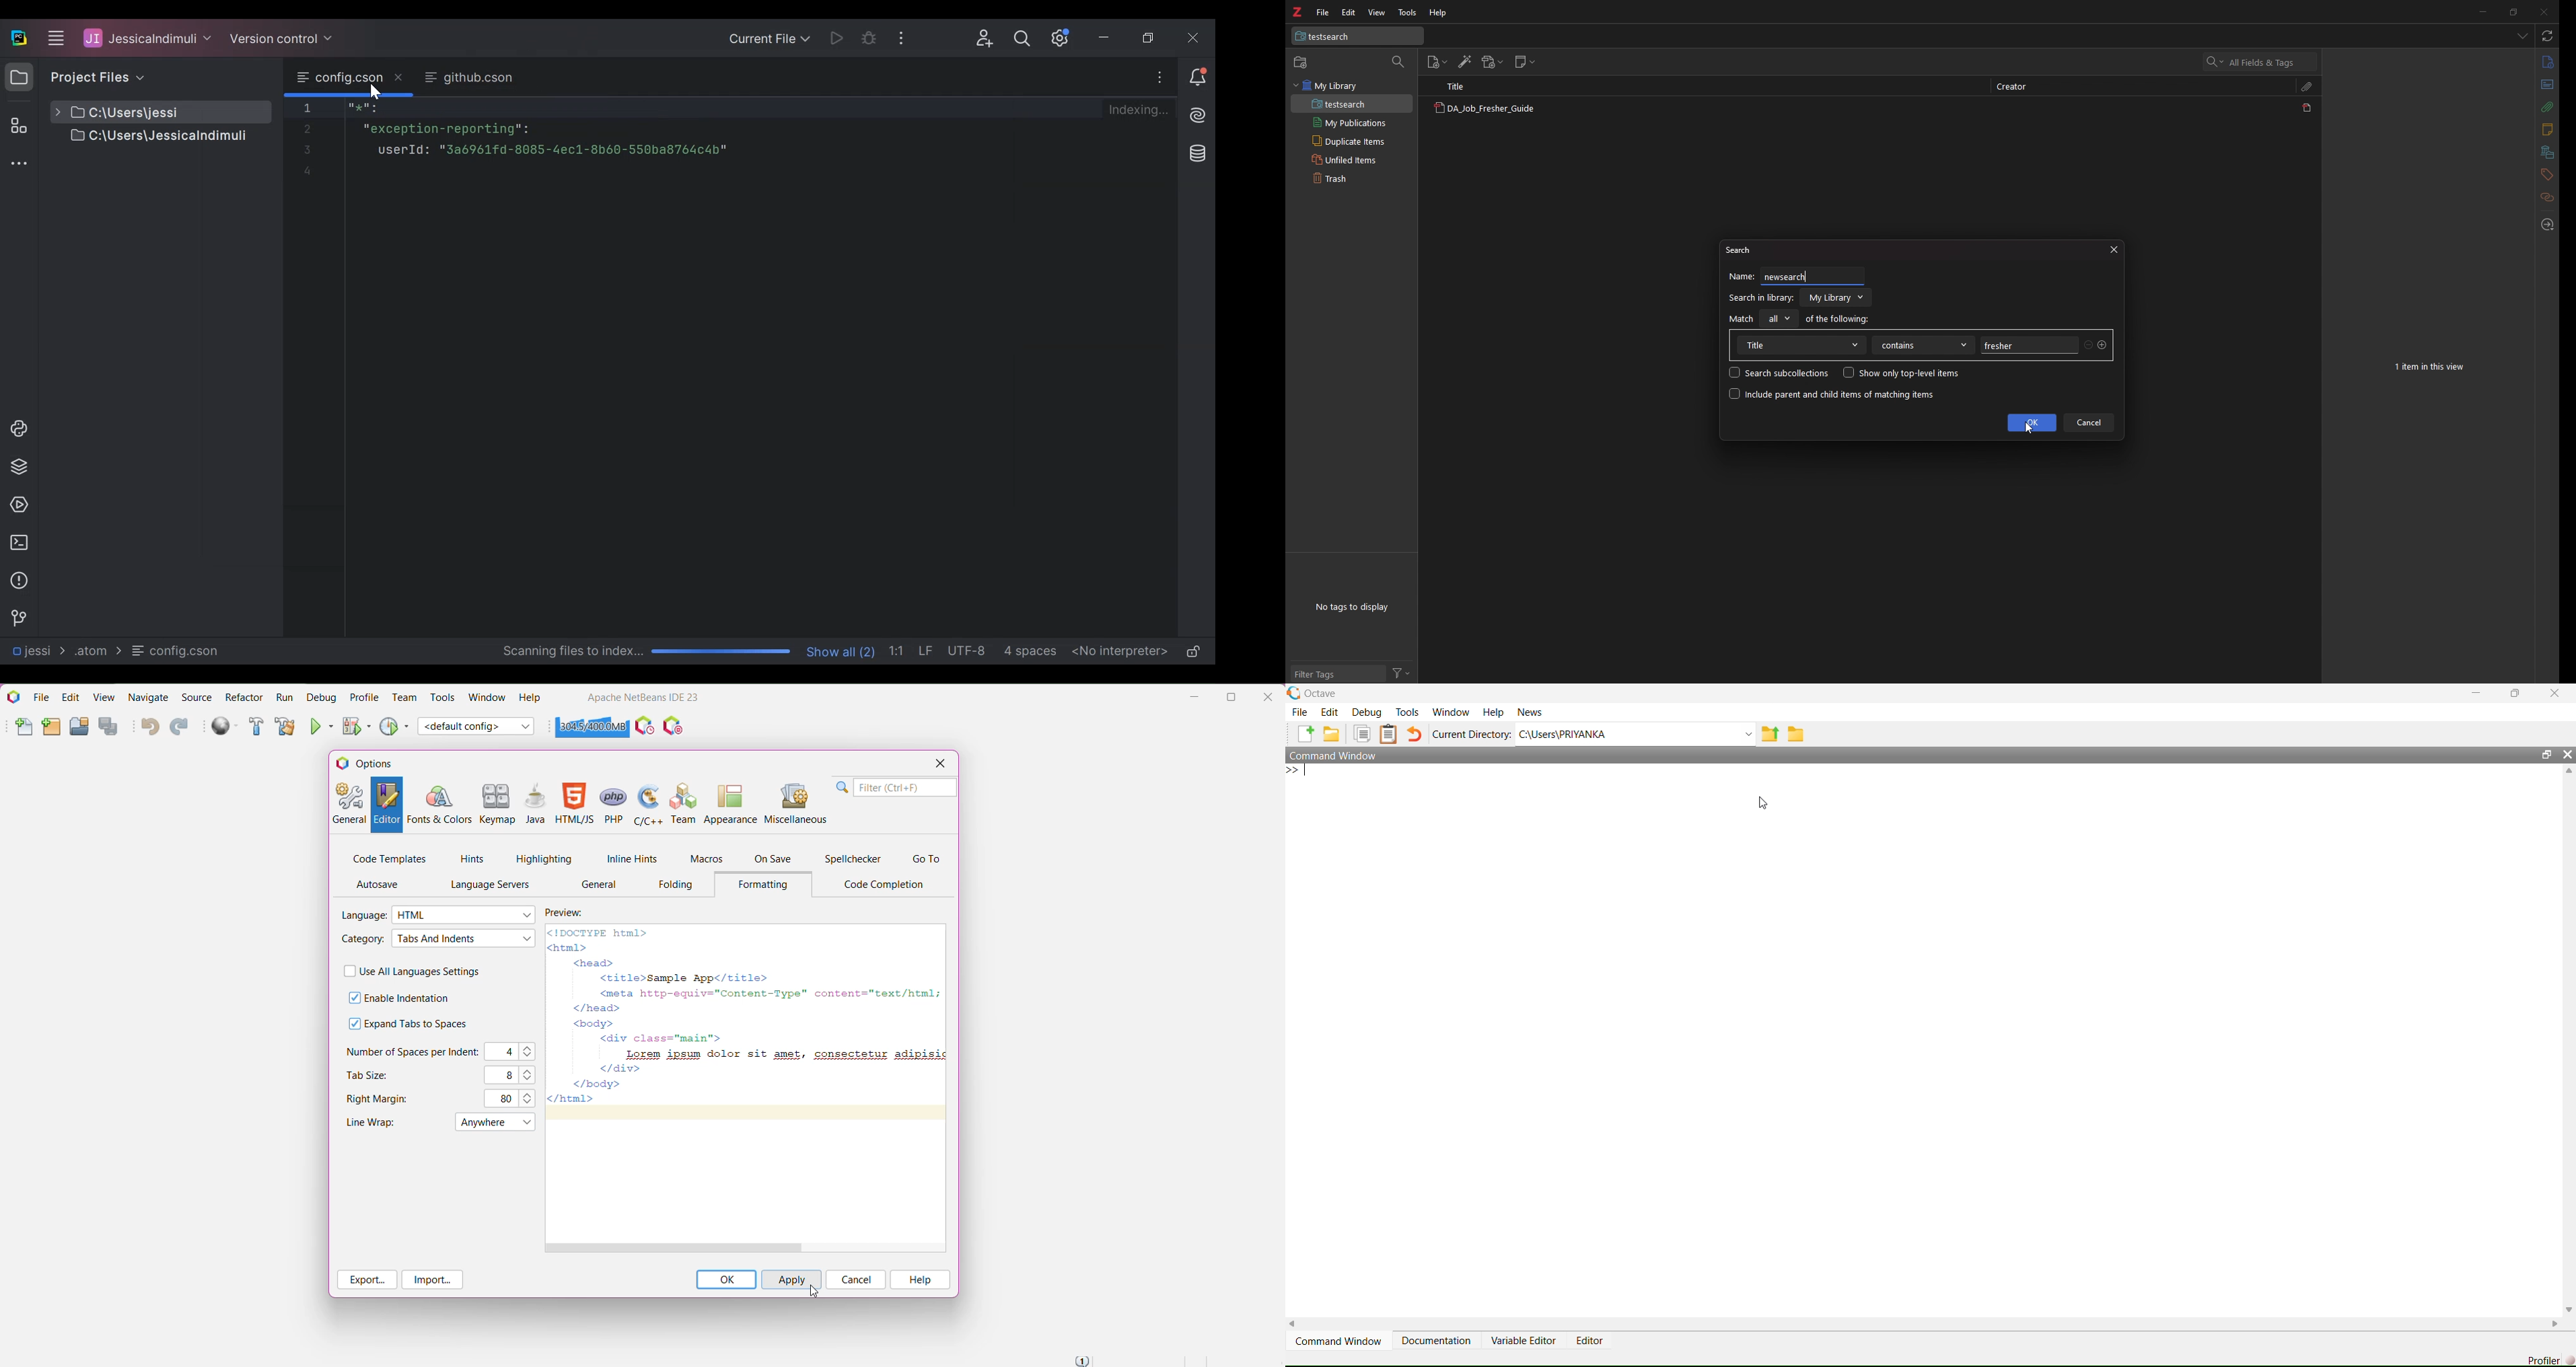 Image resolution: width=2576 pixels, height=1372 pixels. Describe the element at coordinates (1779, 372) in the screenshot. I see `search subcollections` at that location.